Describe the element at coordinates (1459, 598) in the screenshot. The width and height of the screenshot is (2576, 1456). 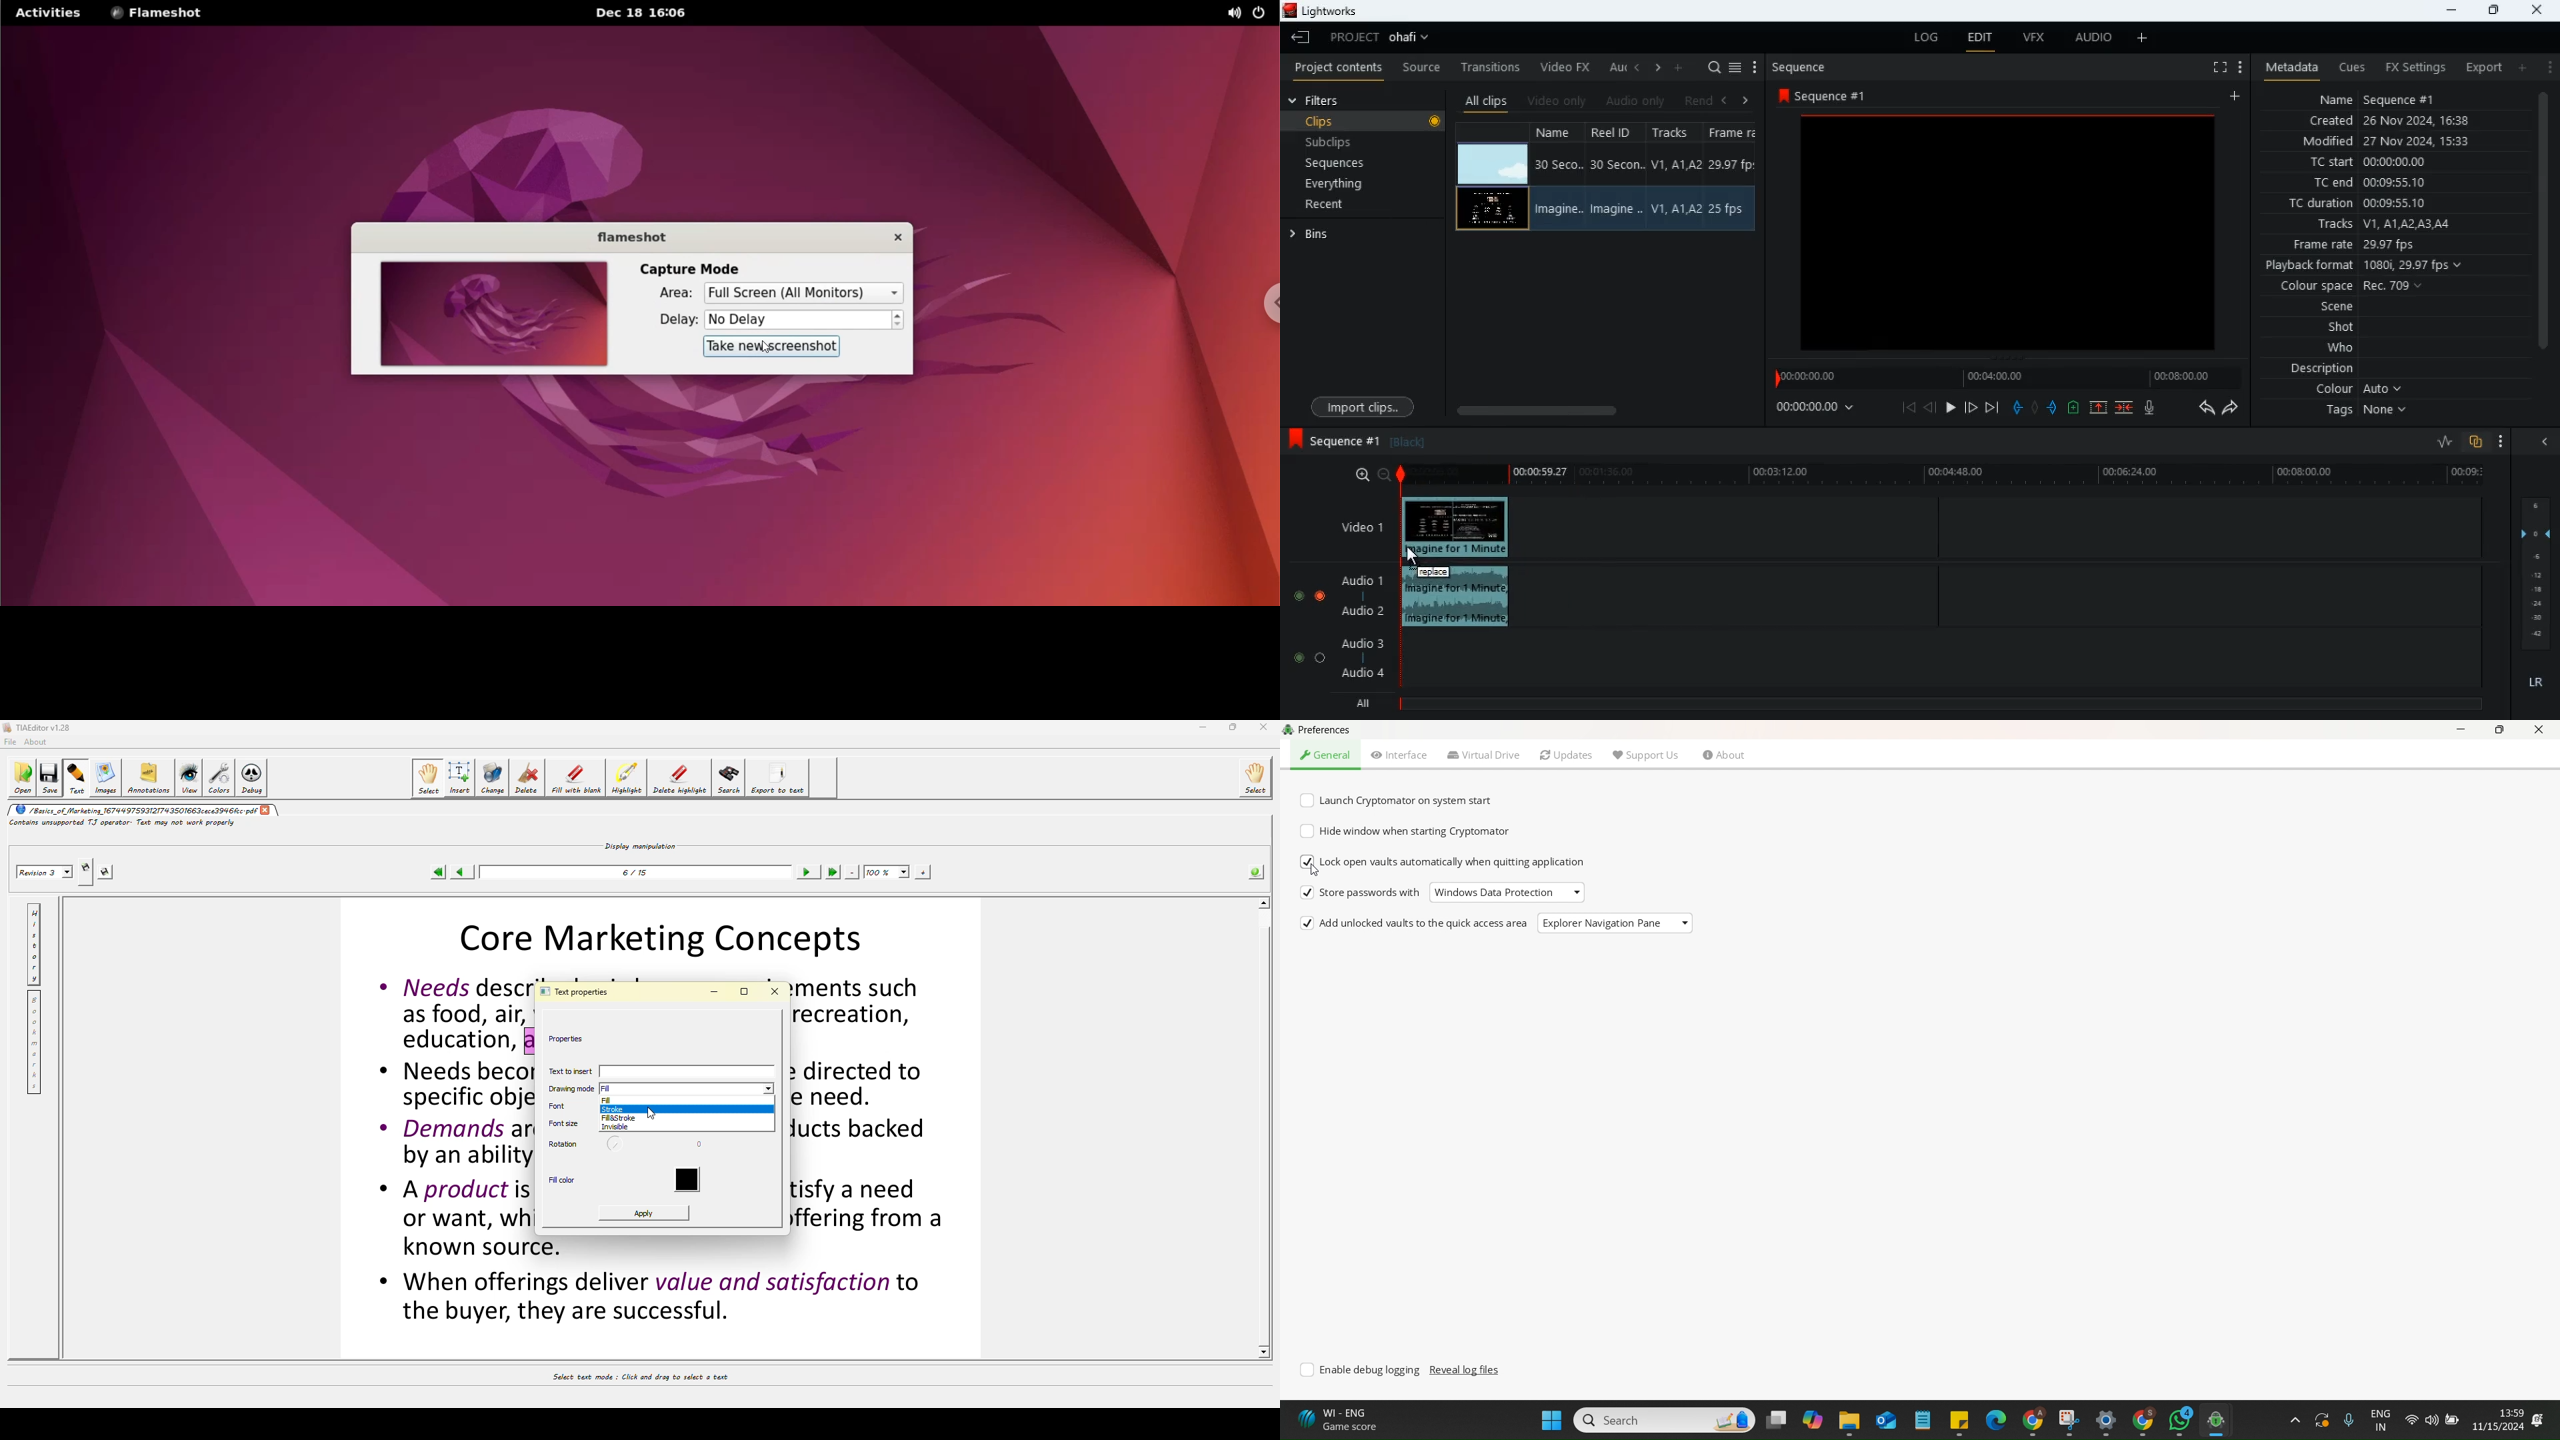
I see `` at that location.